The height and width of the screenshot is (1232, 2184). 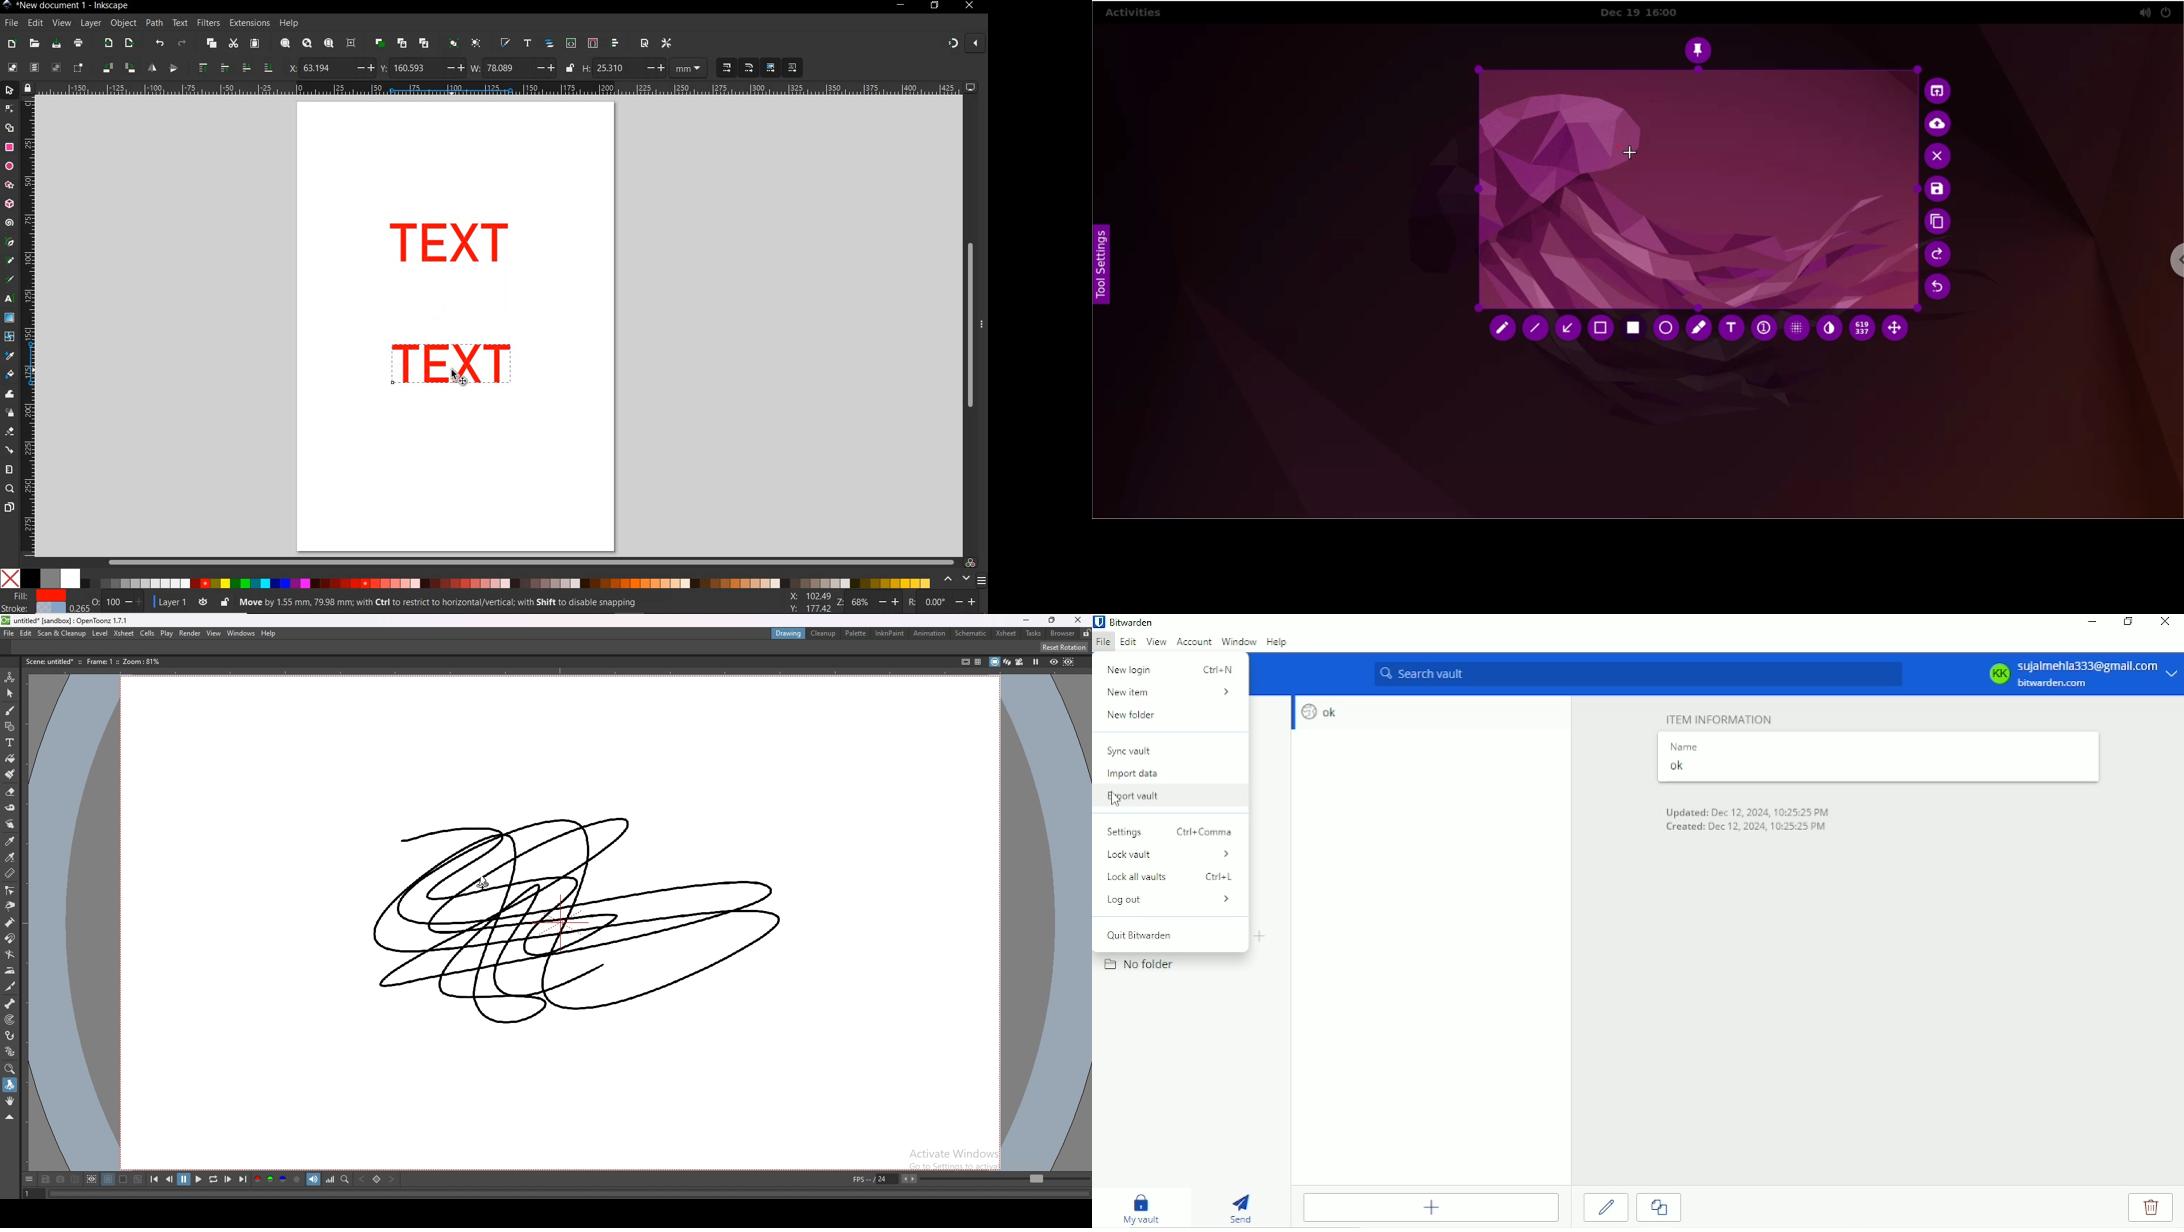 I want to click on copy, so click(x=210, y=44).